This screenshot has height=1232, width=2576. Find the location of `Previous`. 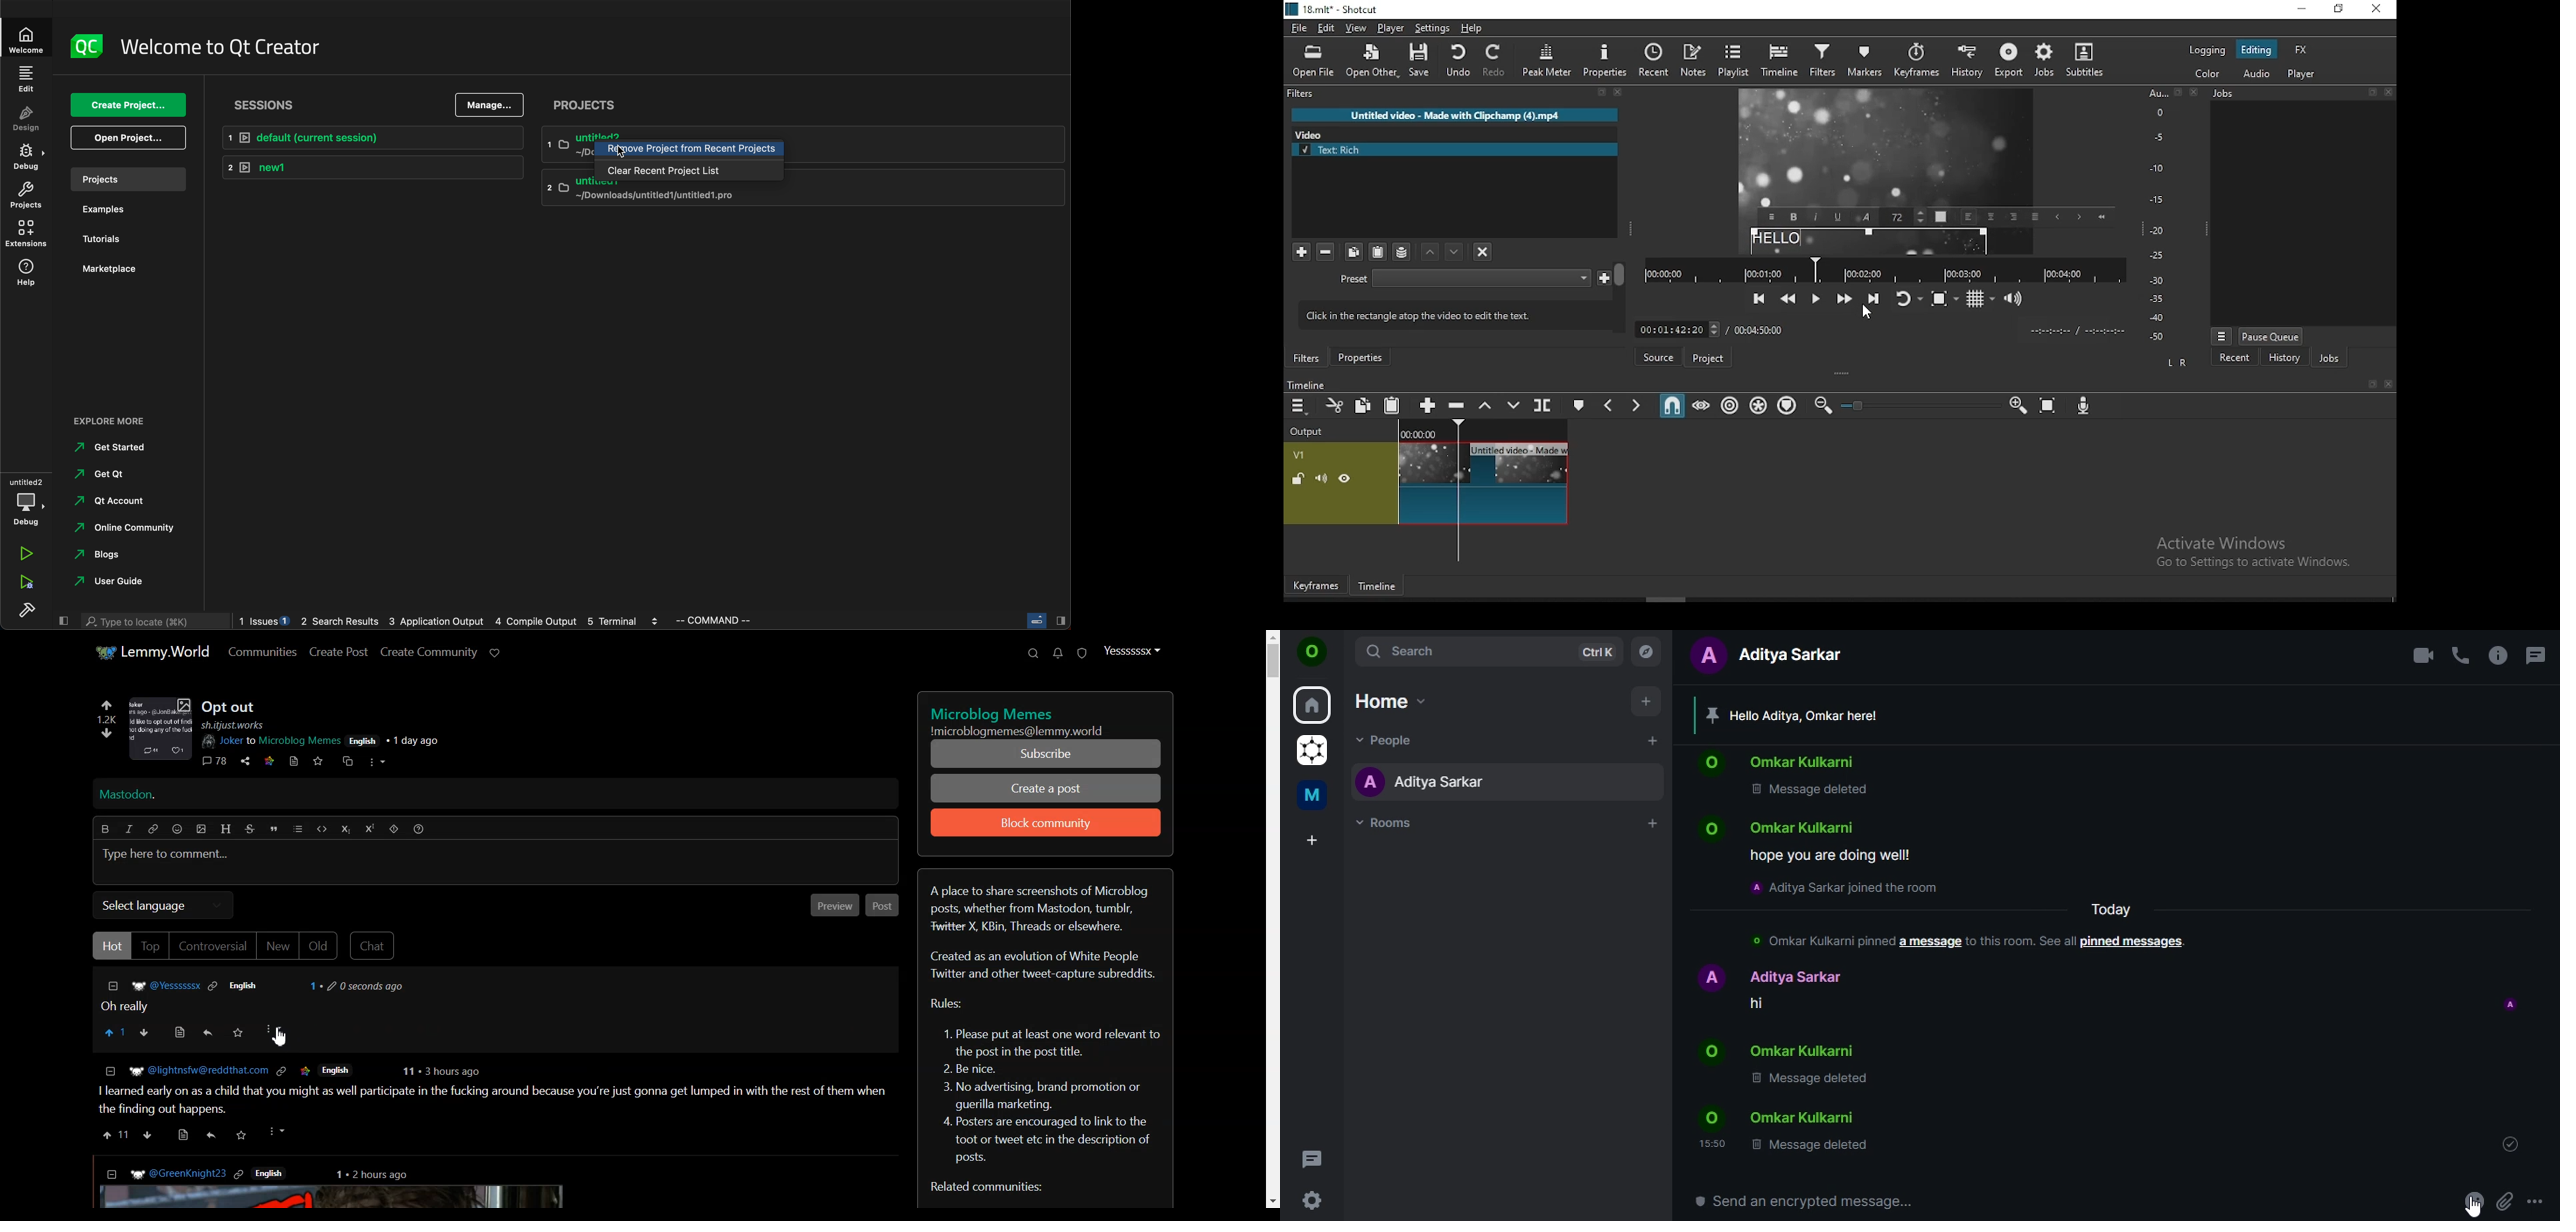

Previous is located at coordinates (2057, 217).